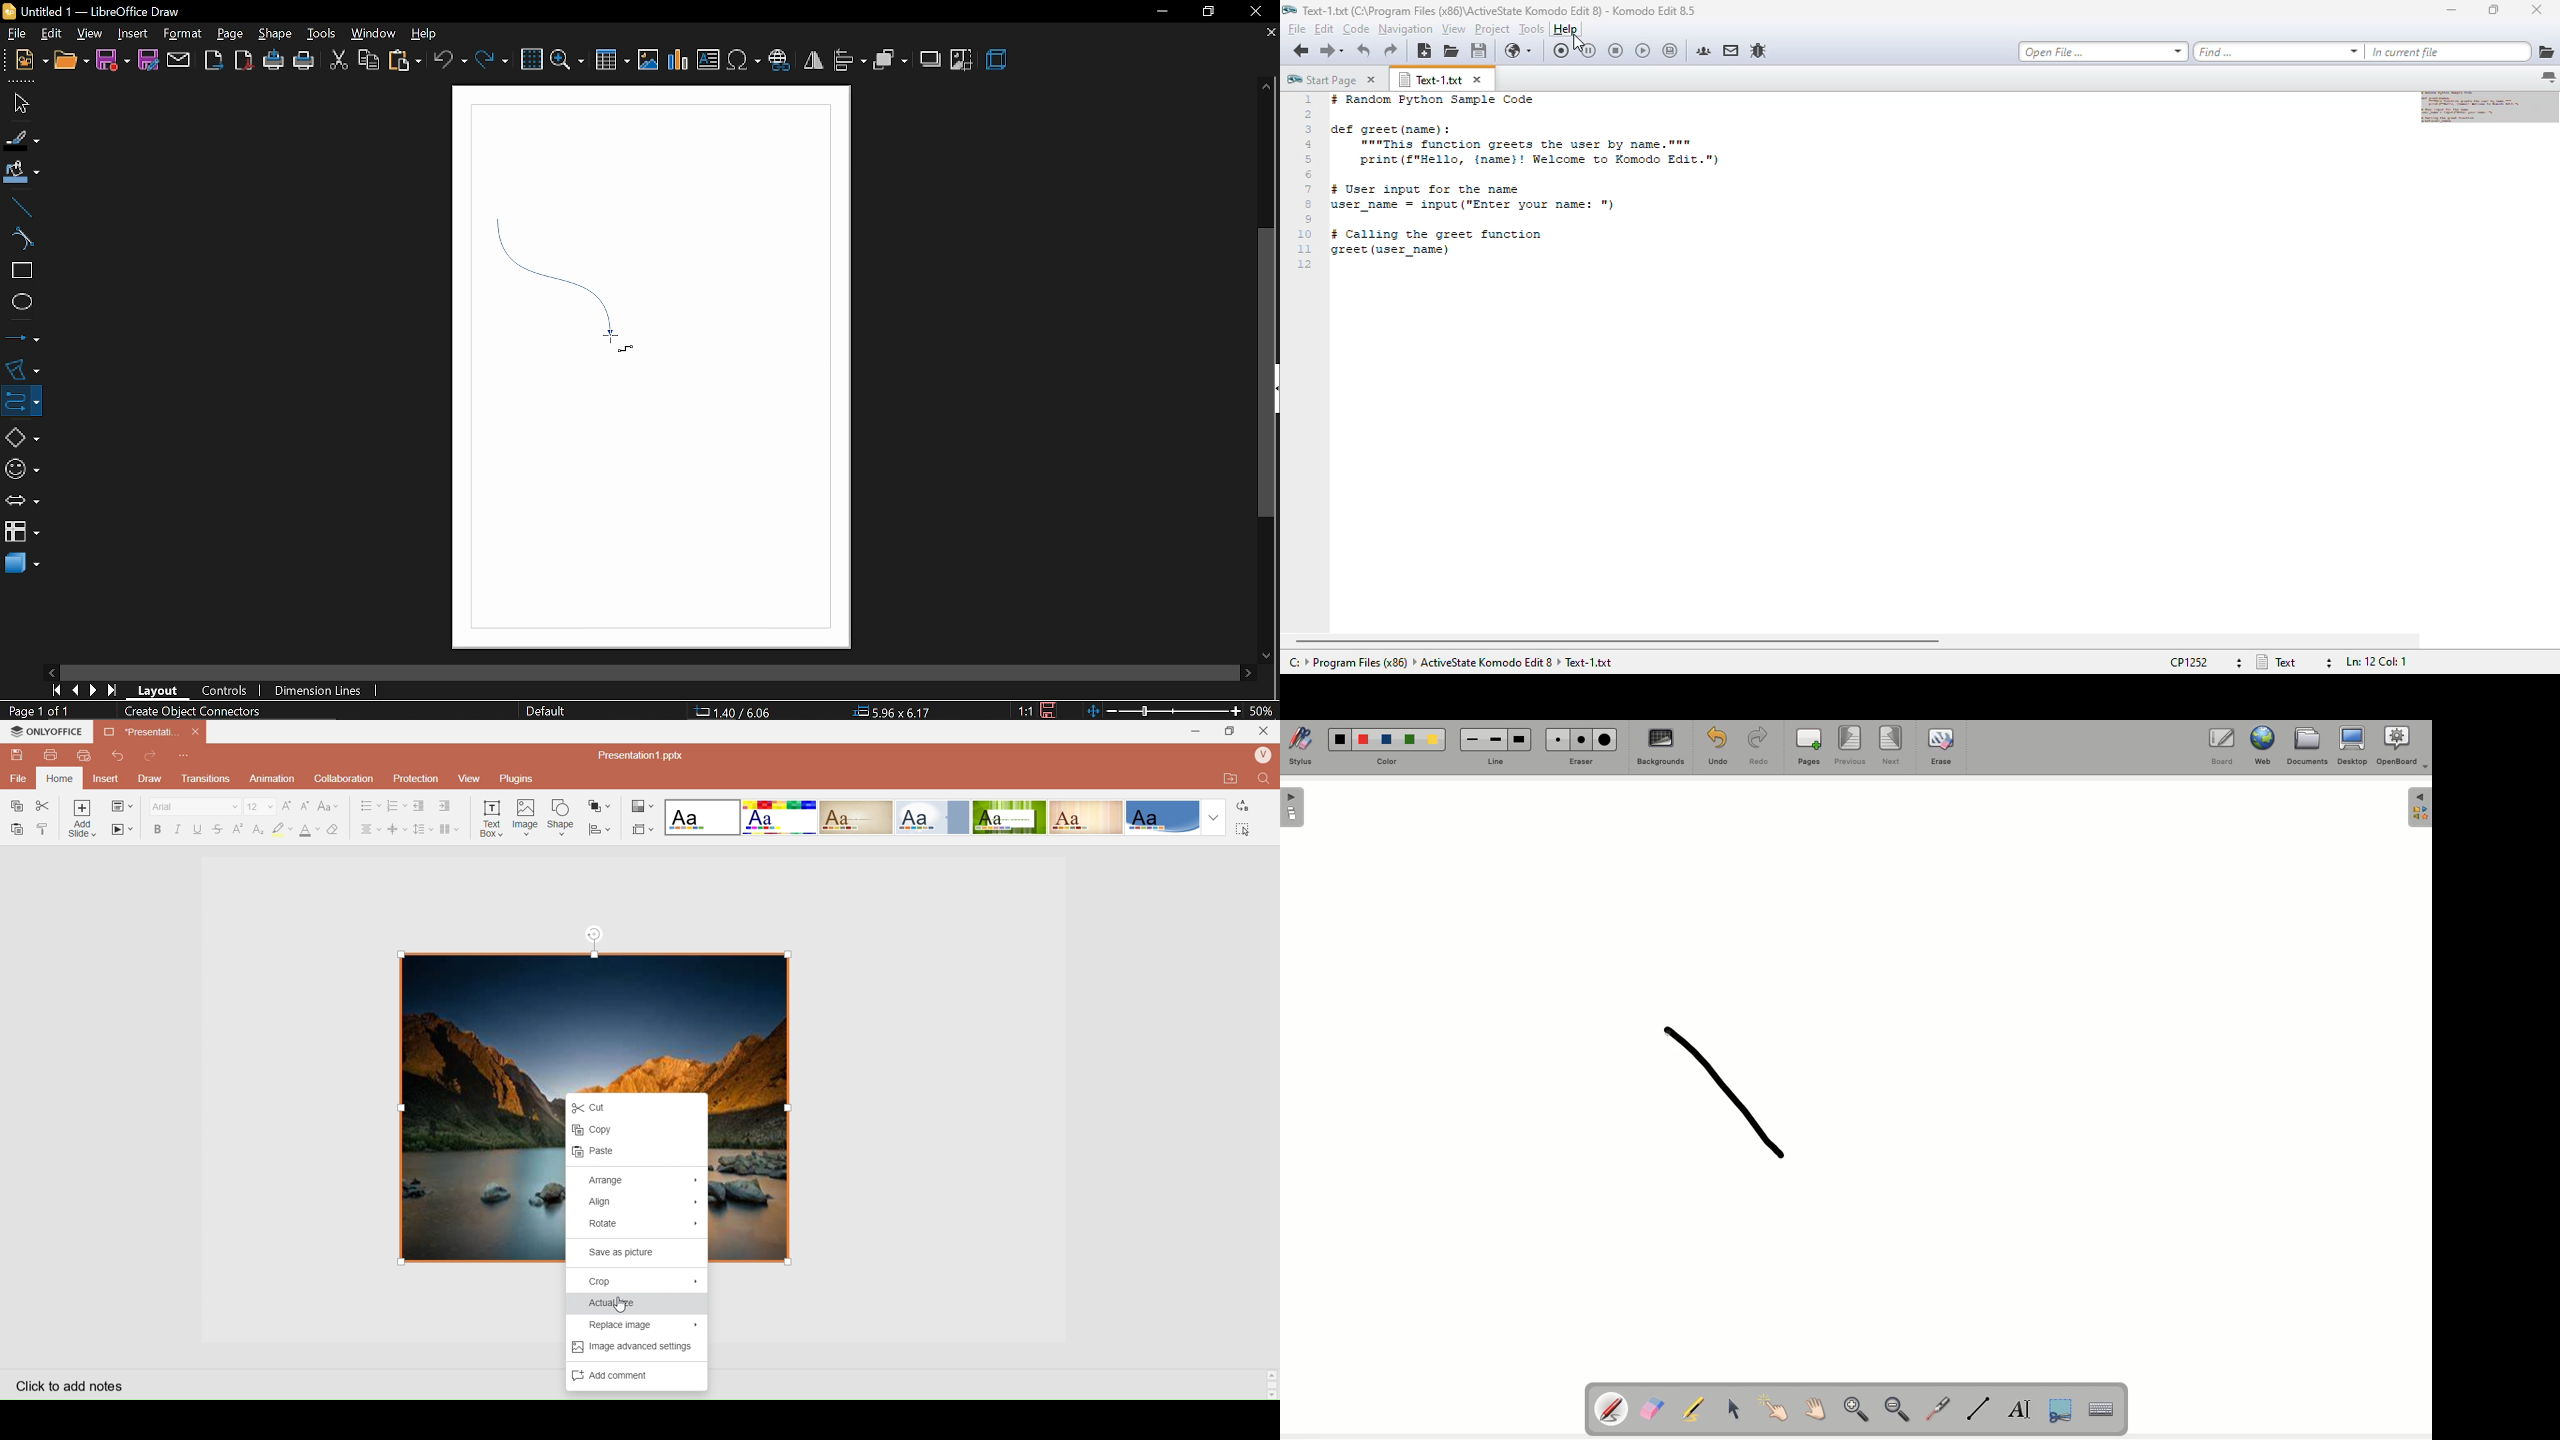  What do you see at coordinates (182, 34) in the screenshot?
I see `format` at bounding box center [182, 34].